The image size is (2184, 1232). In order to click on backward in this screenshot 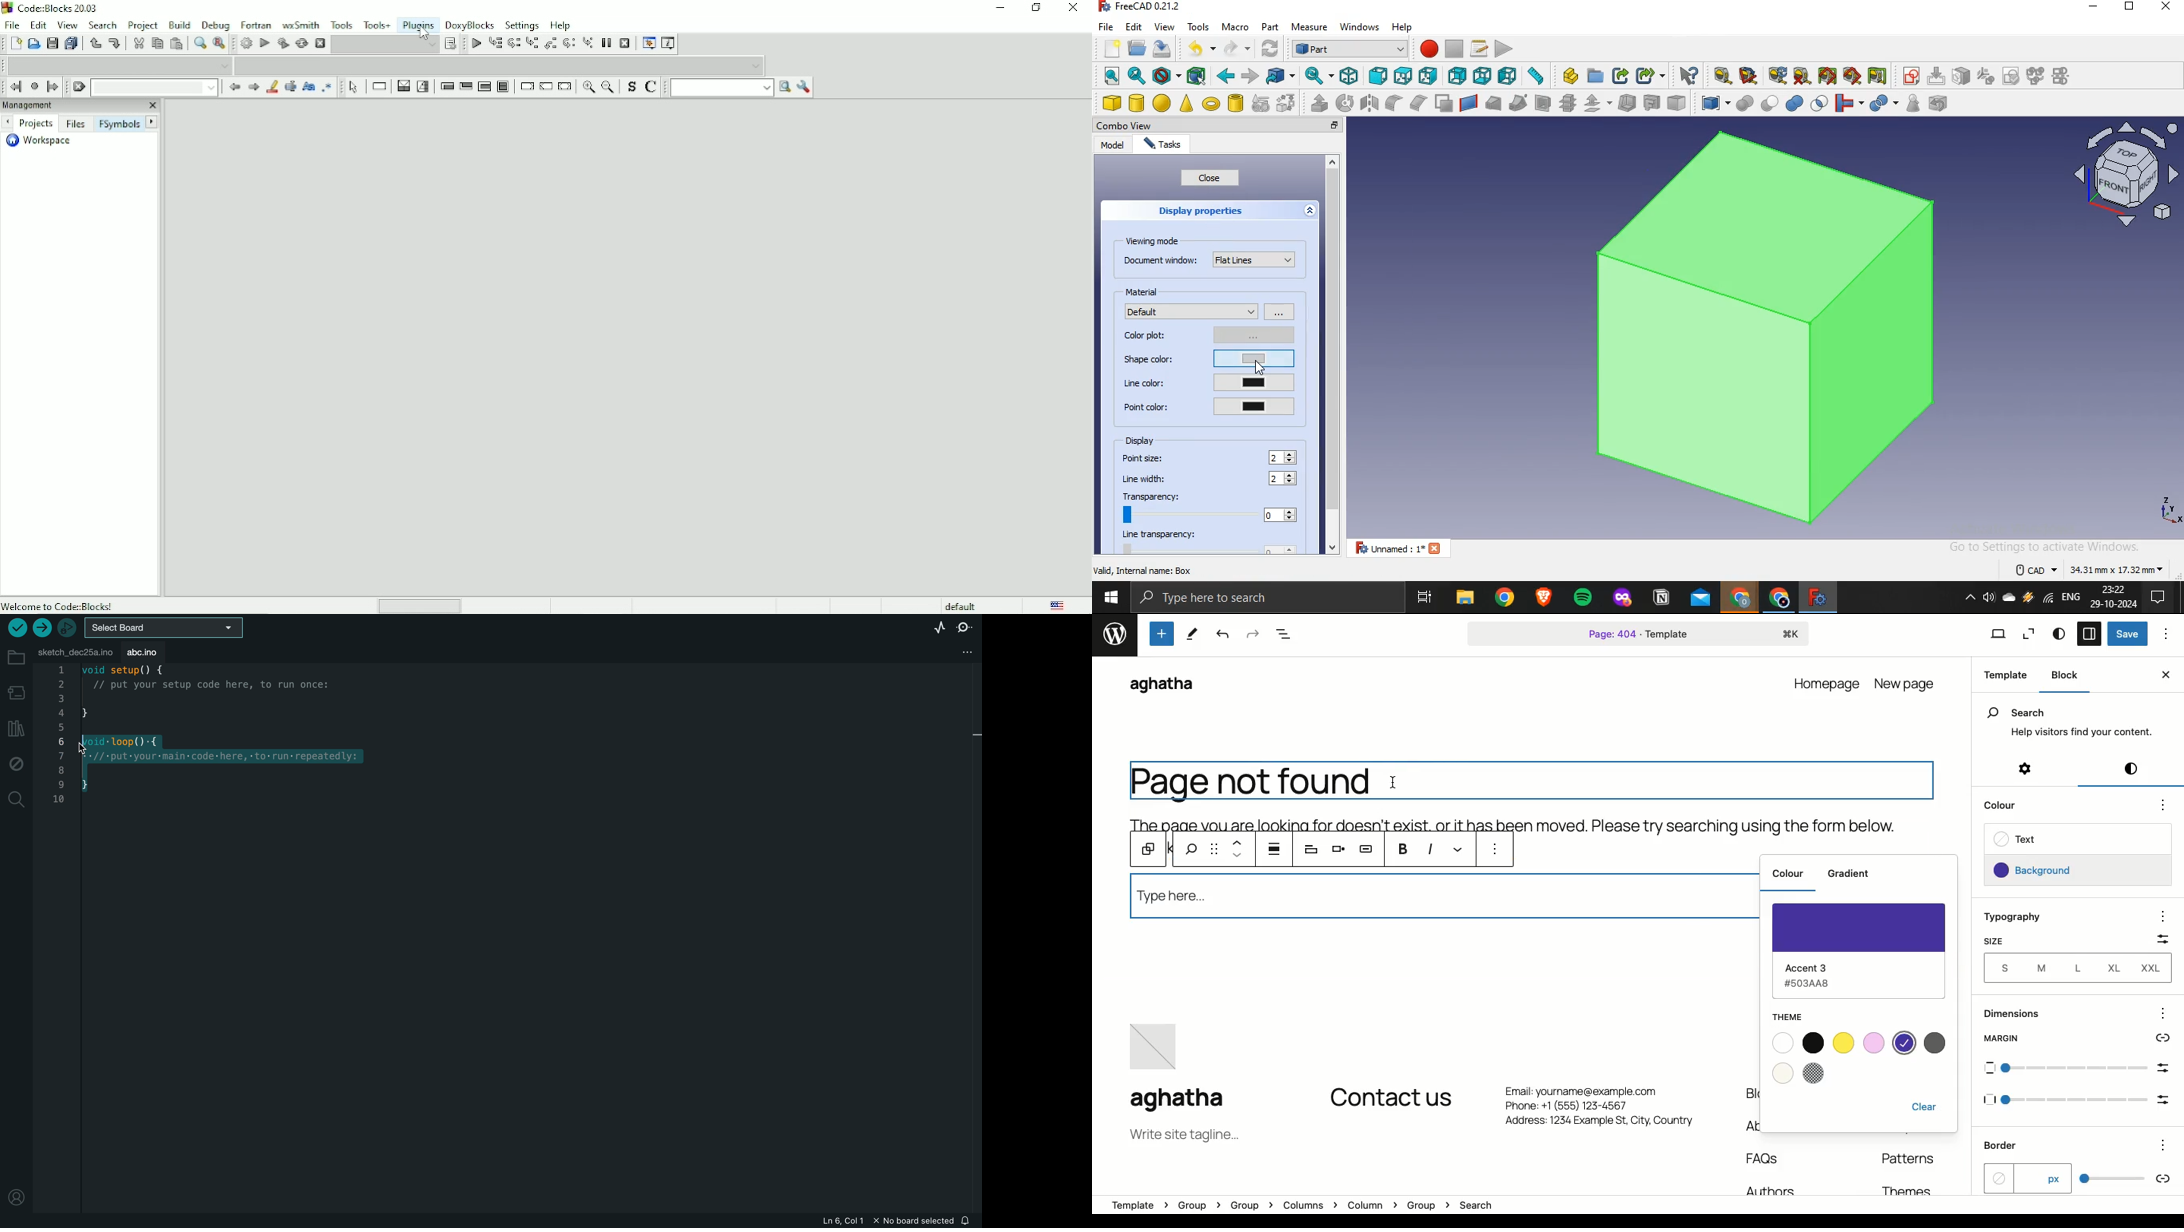, I will do `click(1225, 76)`.